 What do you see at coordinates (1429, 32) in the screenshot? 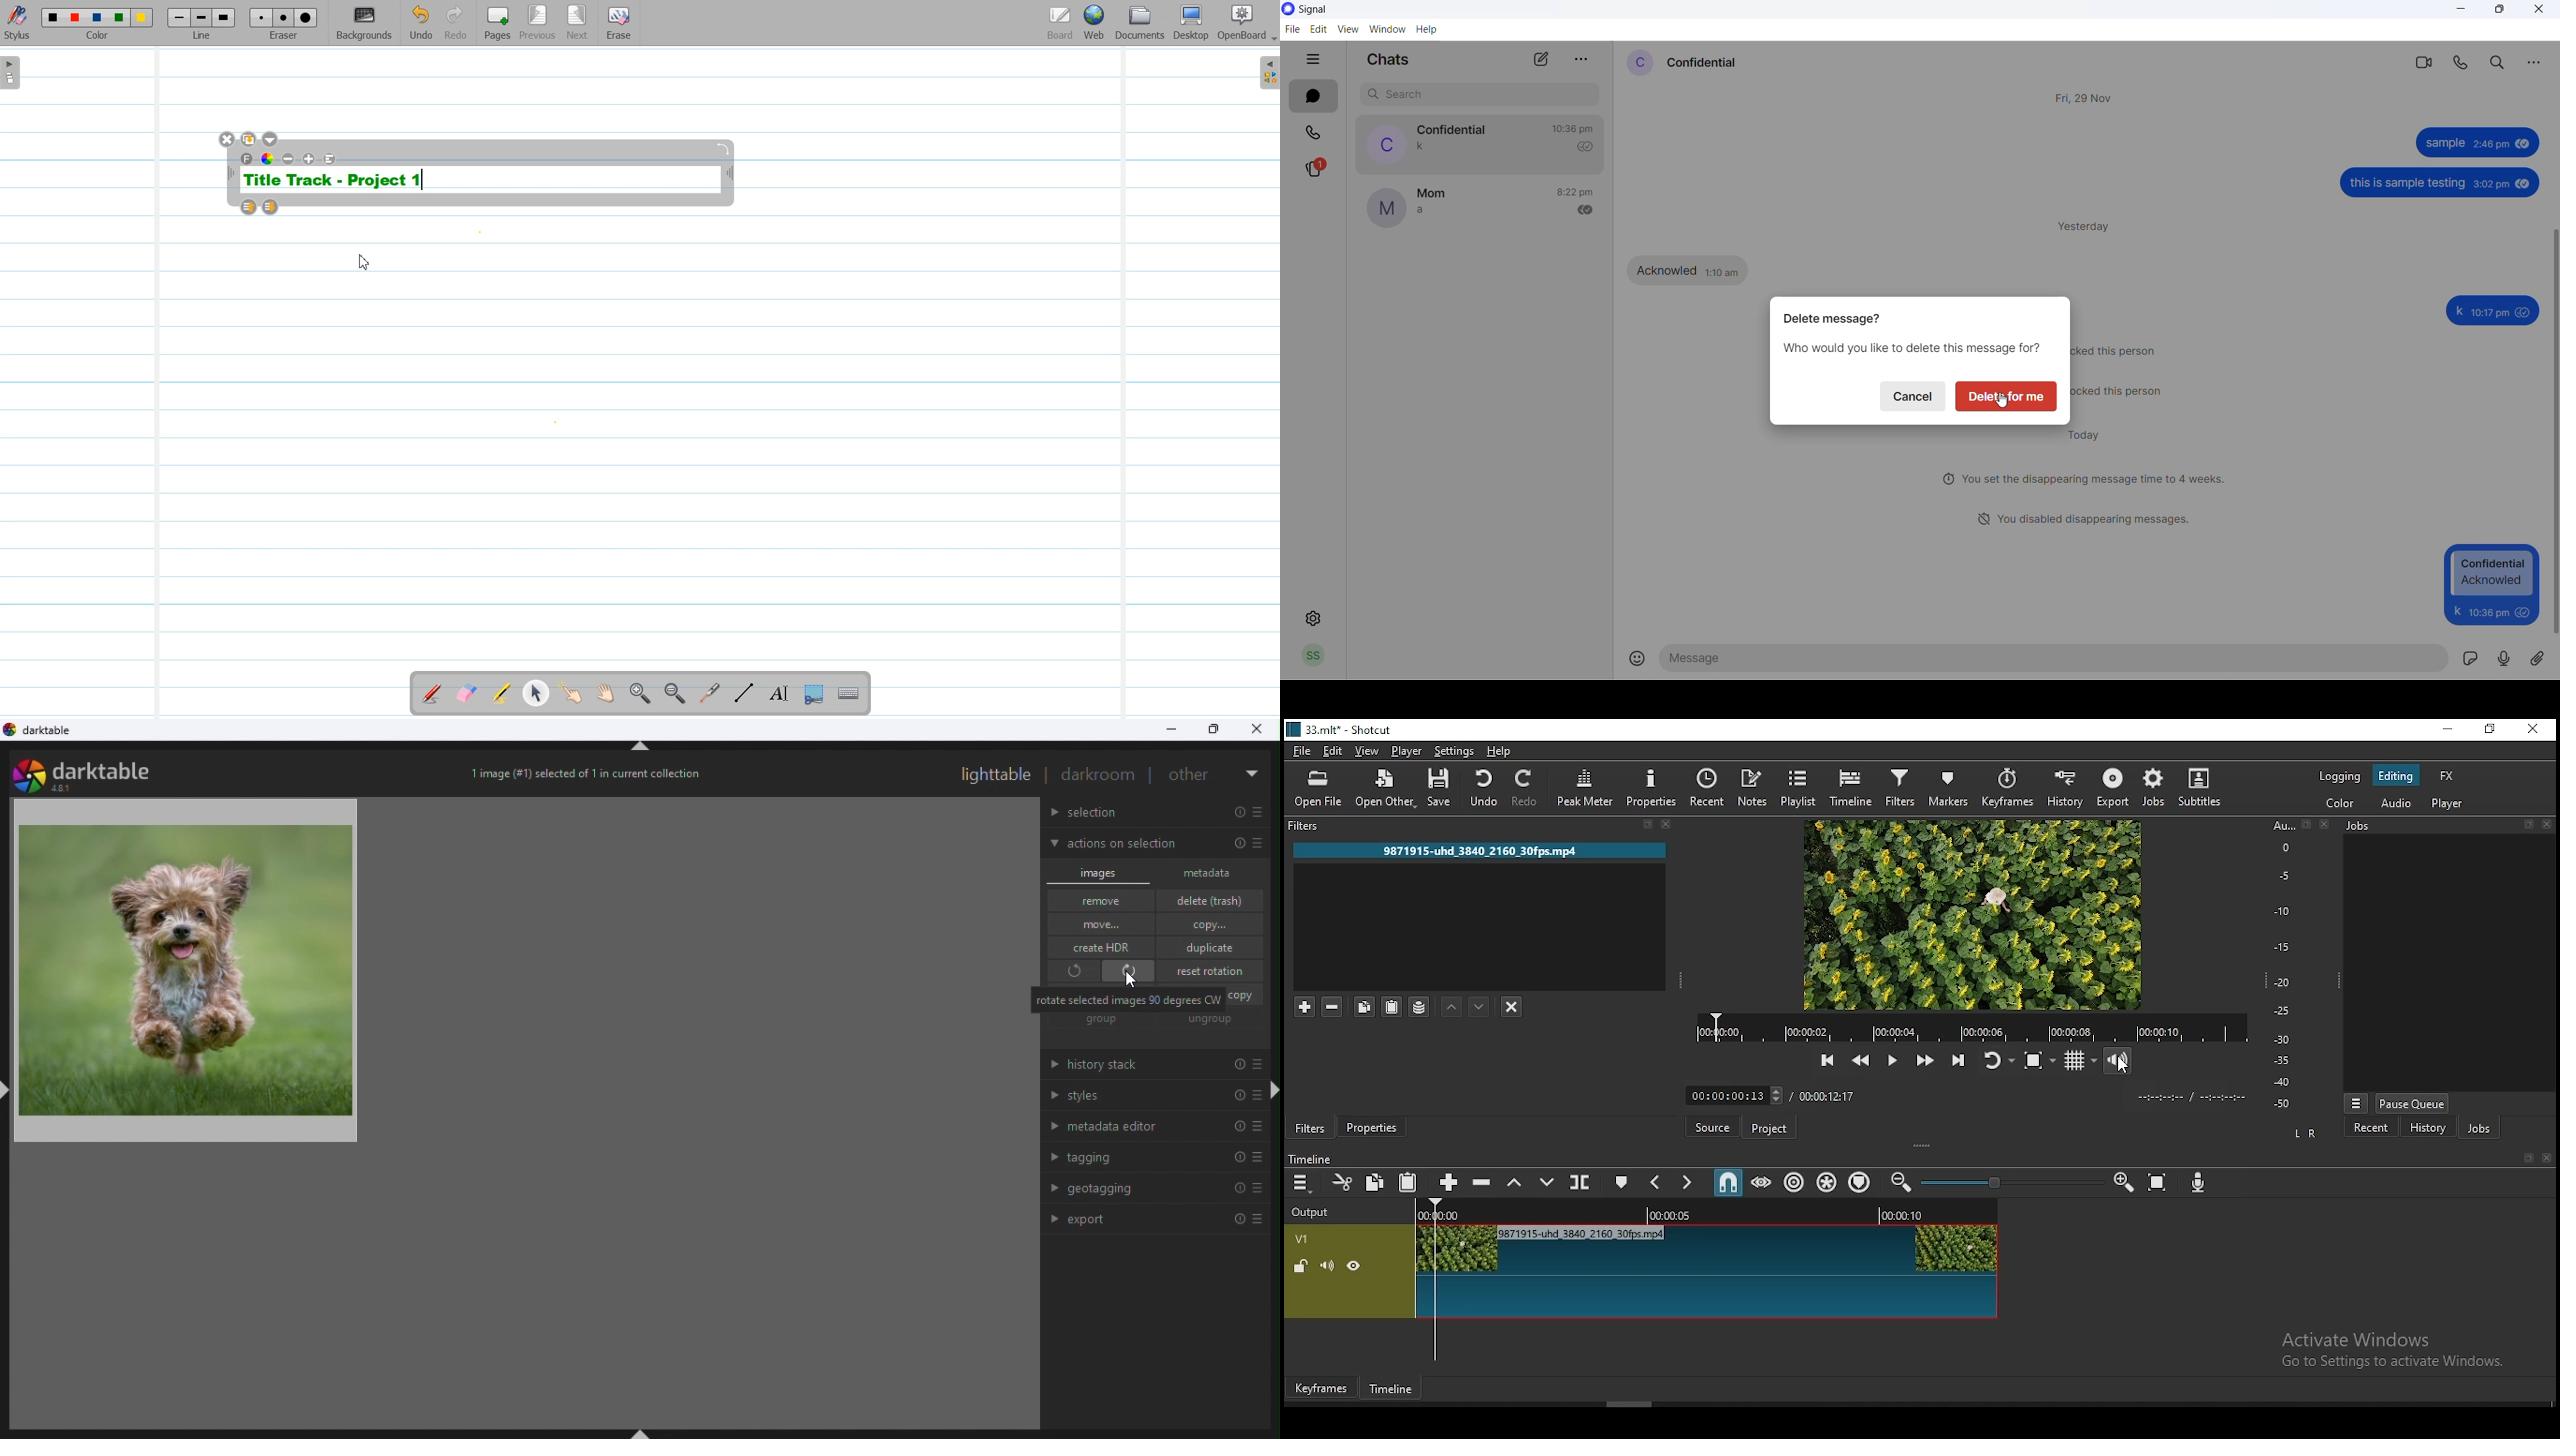
I see `help` at bounding box center [1429, 32].